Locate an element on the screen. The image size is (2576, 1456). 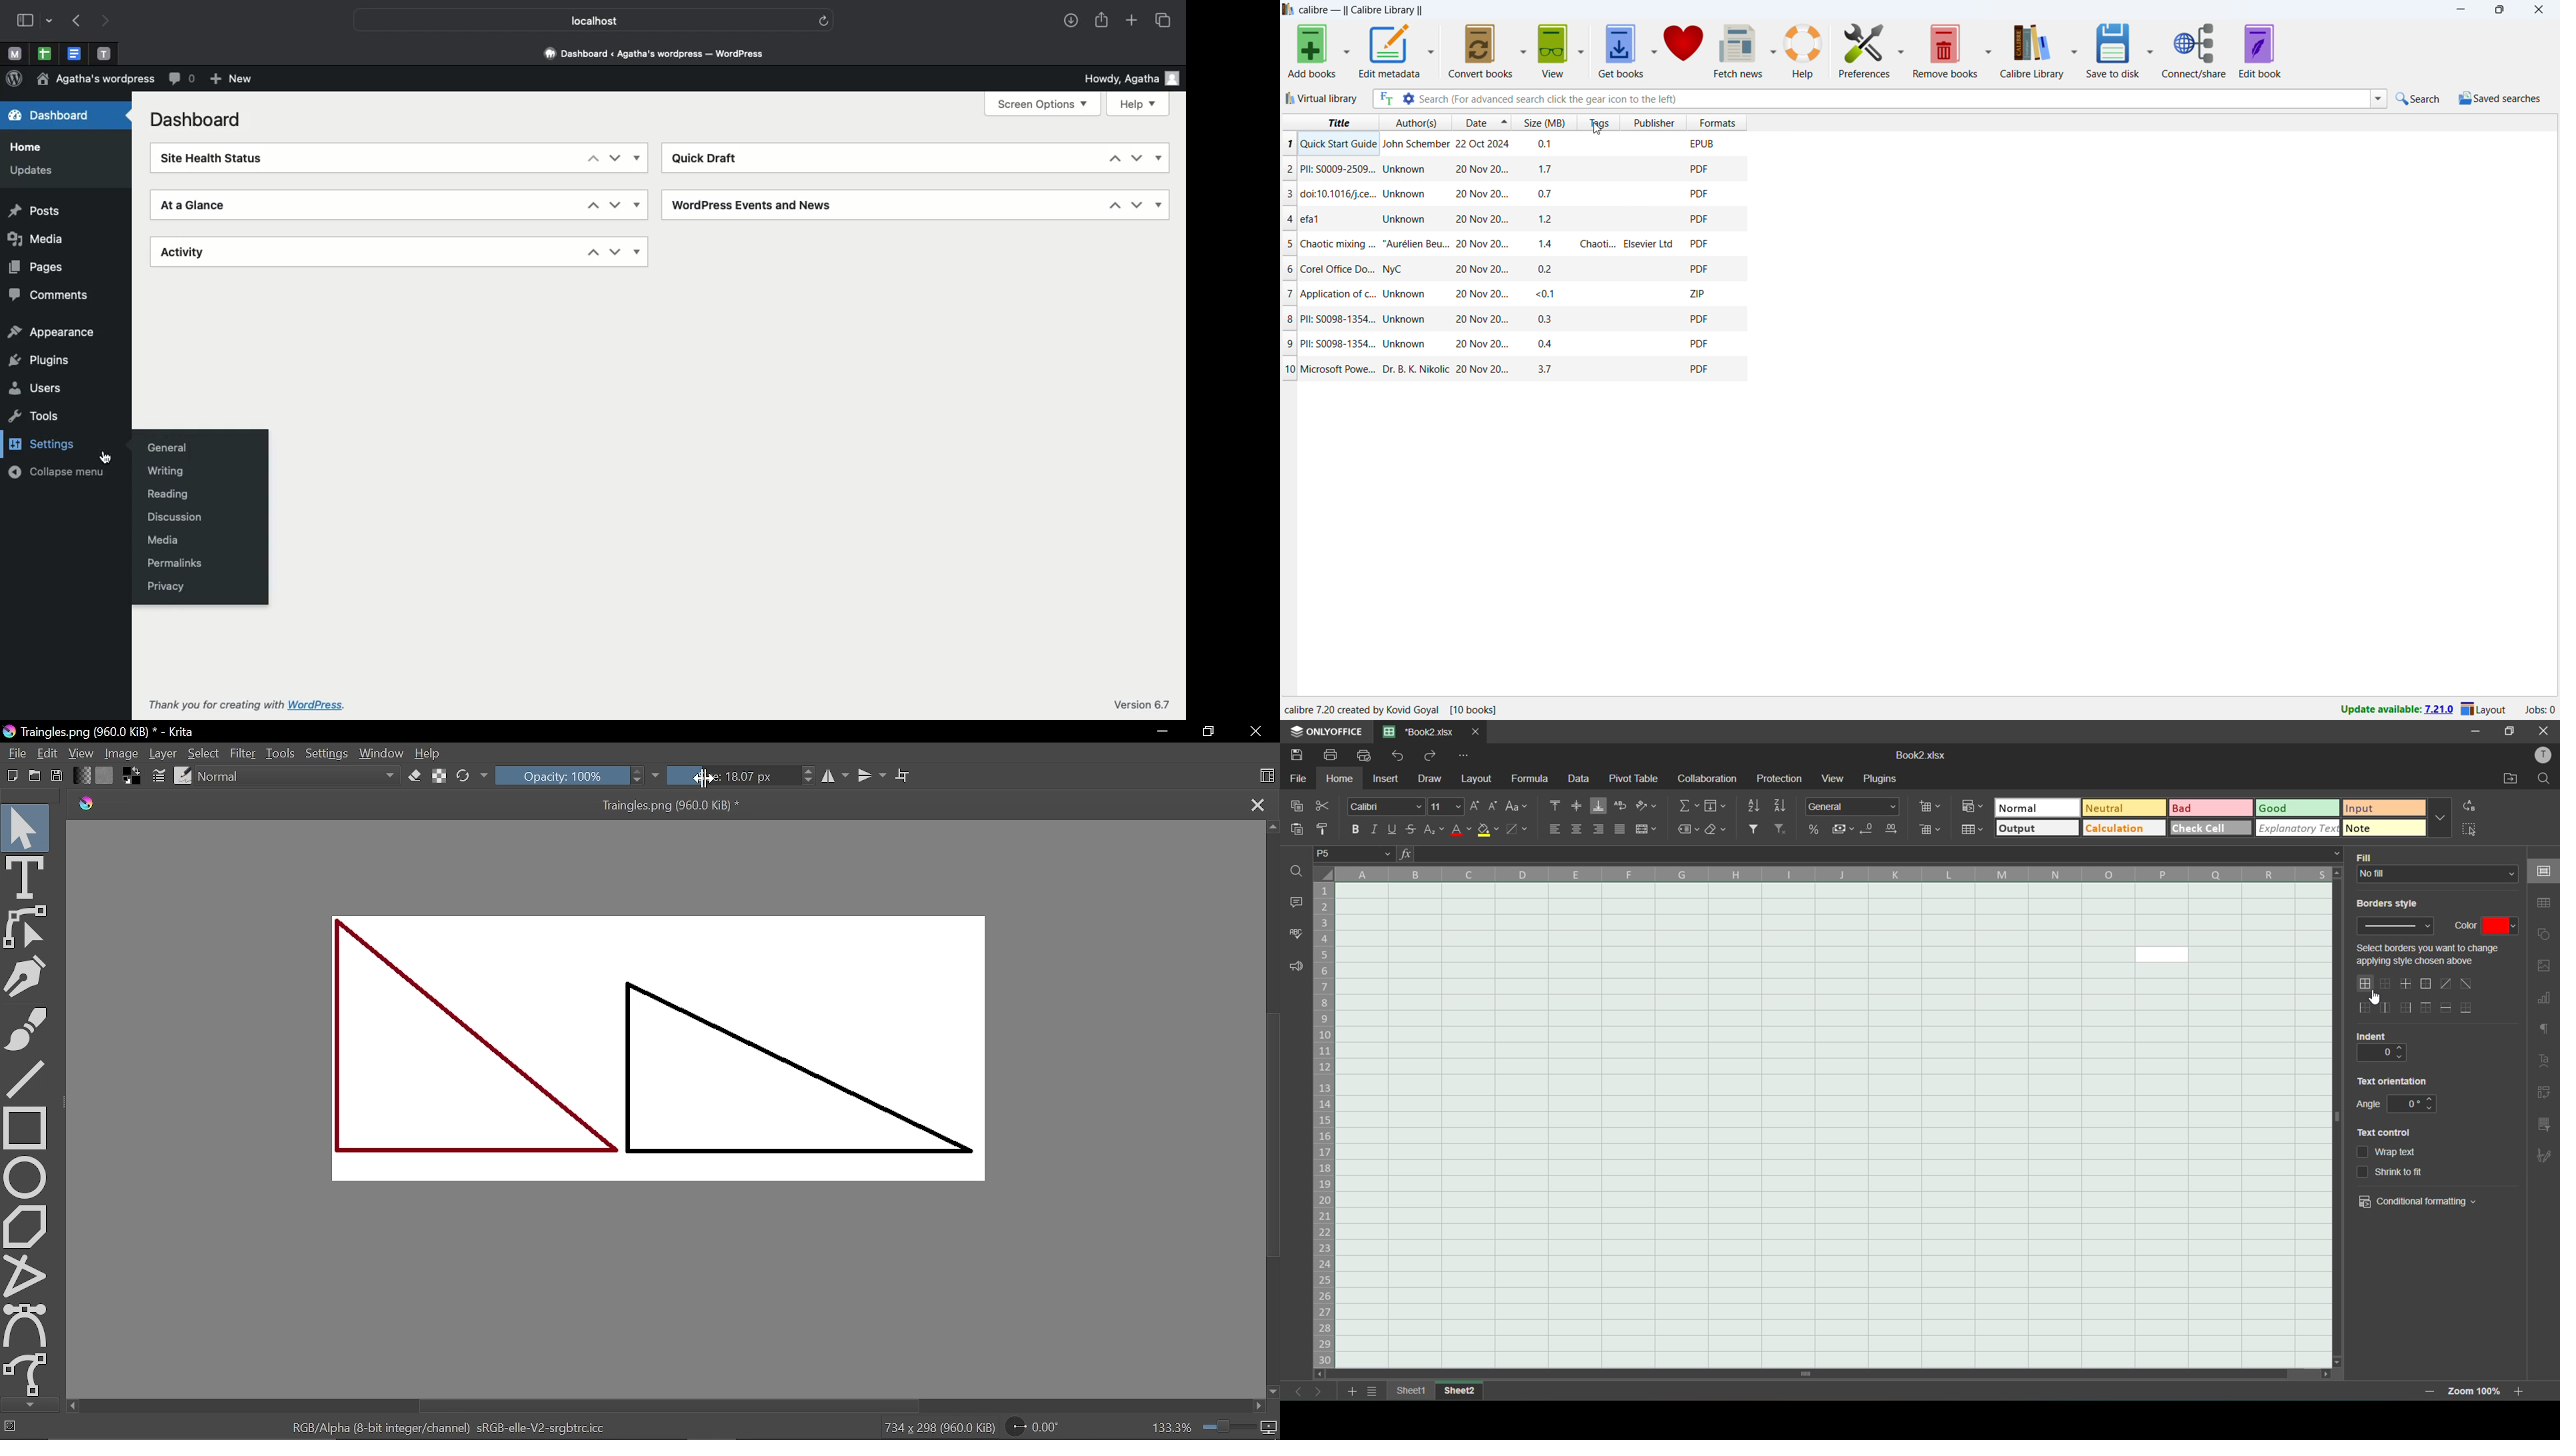
view options is located at coordinates (1582, 48).